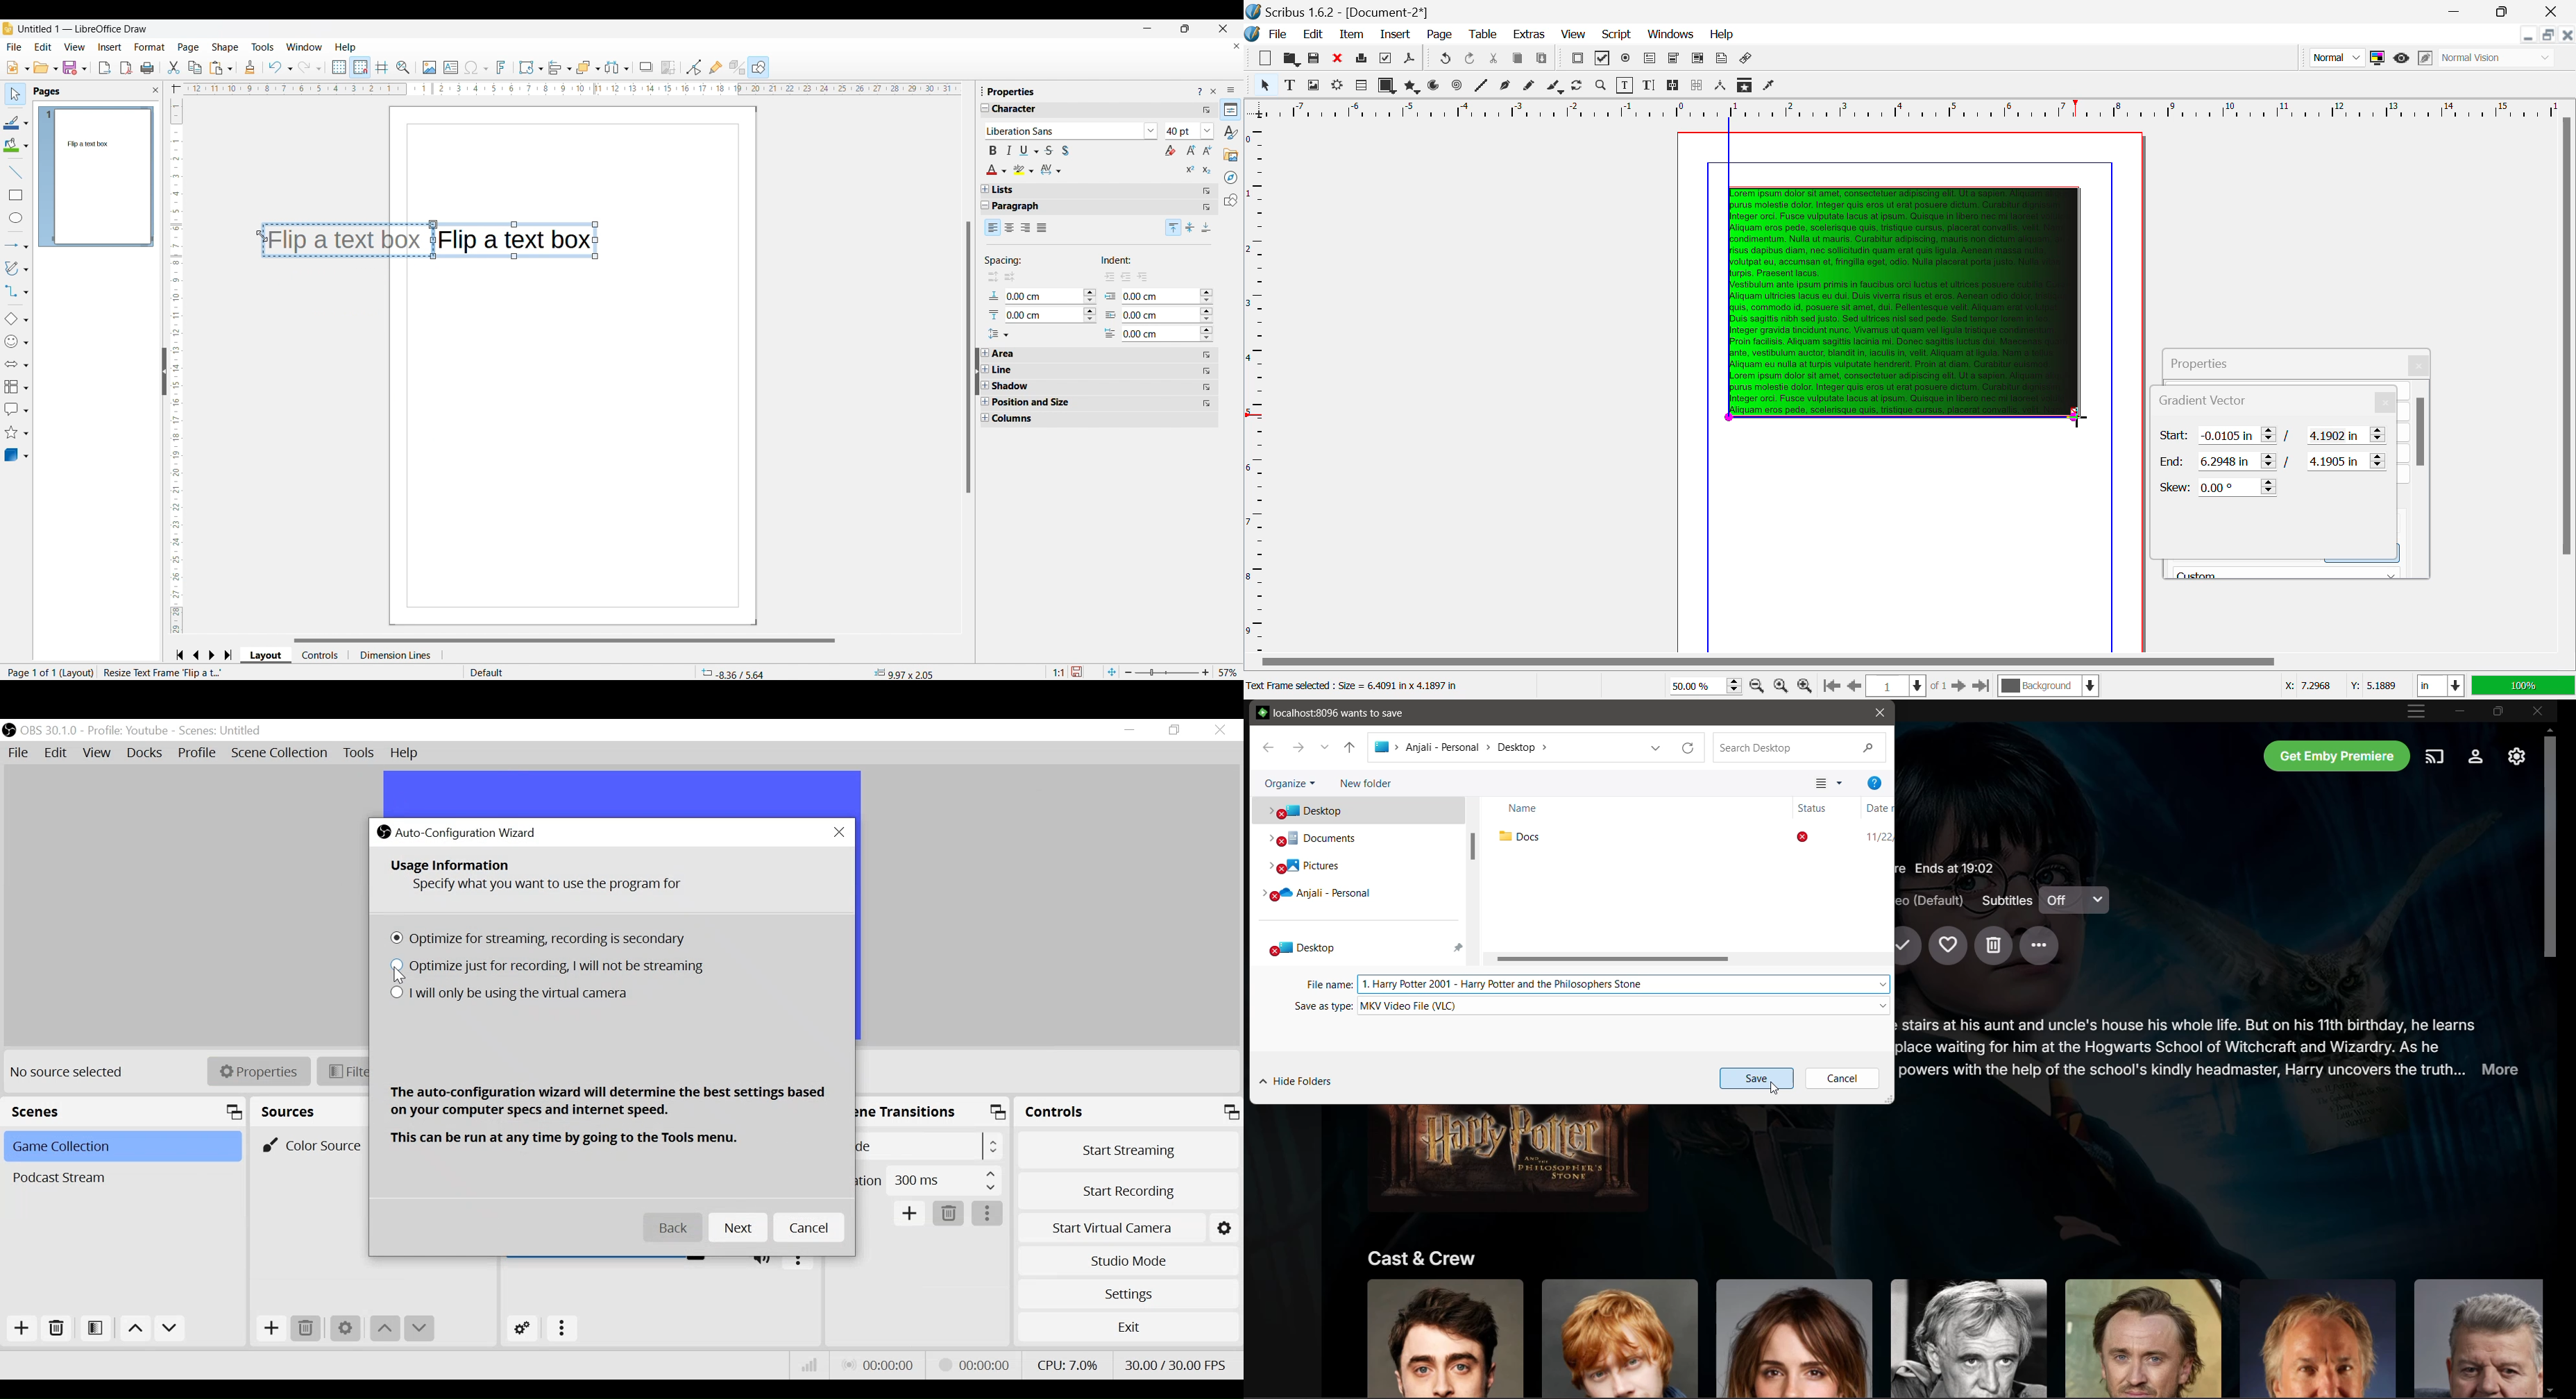 This screenshot has height=1400, width=2576. Describe the element at coordinates (174, 367) in the screenshot. I see `Vertical slide bar` at that location.